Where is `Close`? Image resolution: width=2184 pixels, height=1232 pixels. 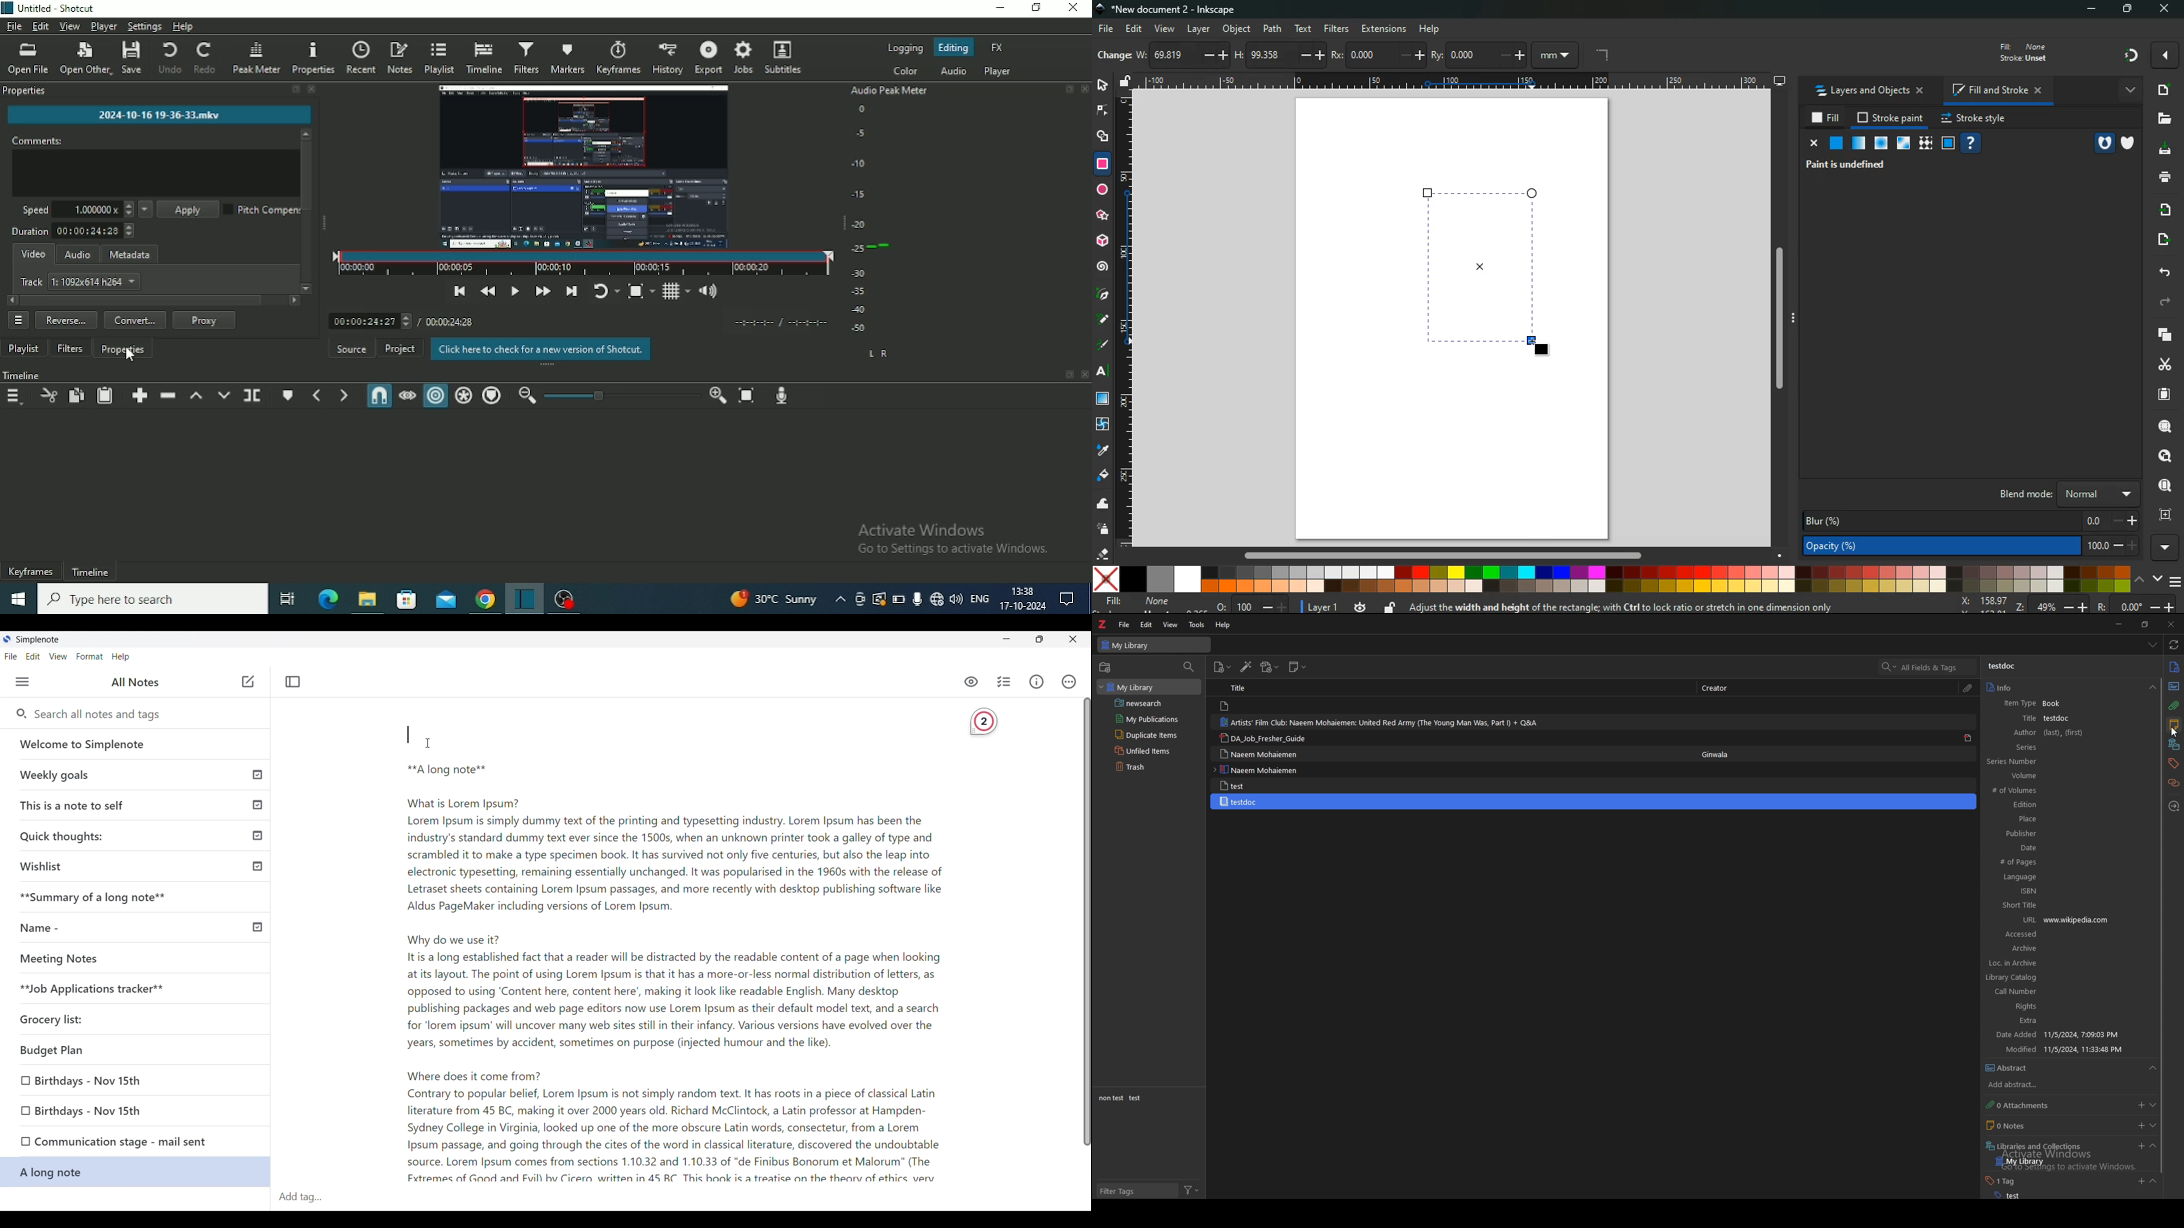 Close is located at coordinates (311, 89).